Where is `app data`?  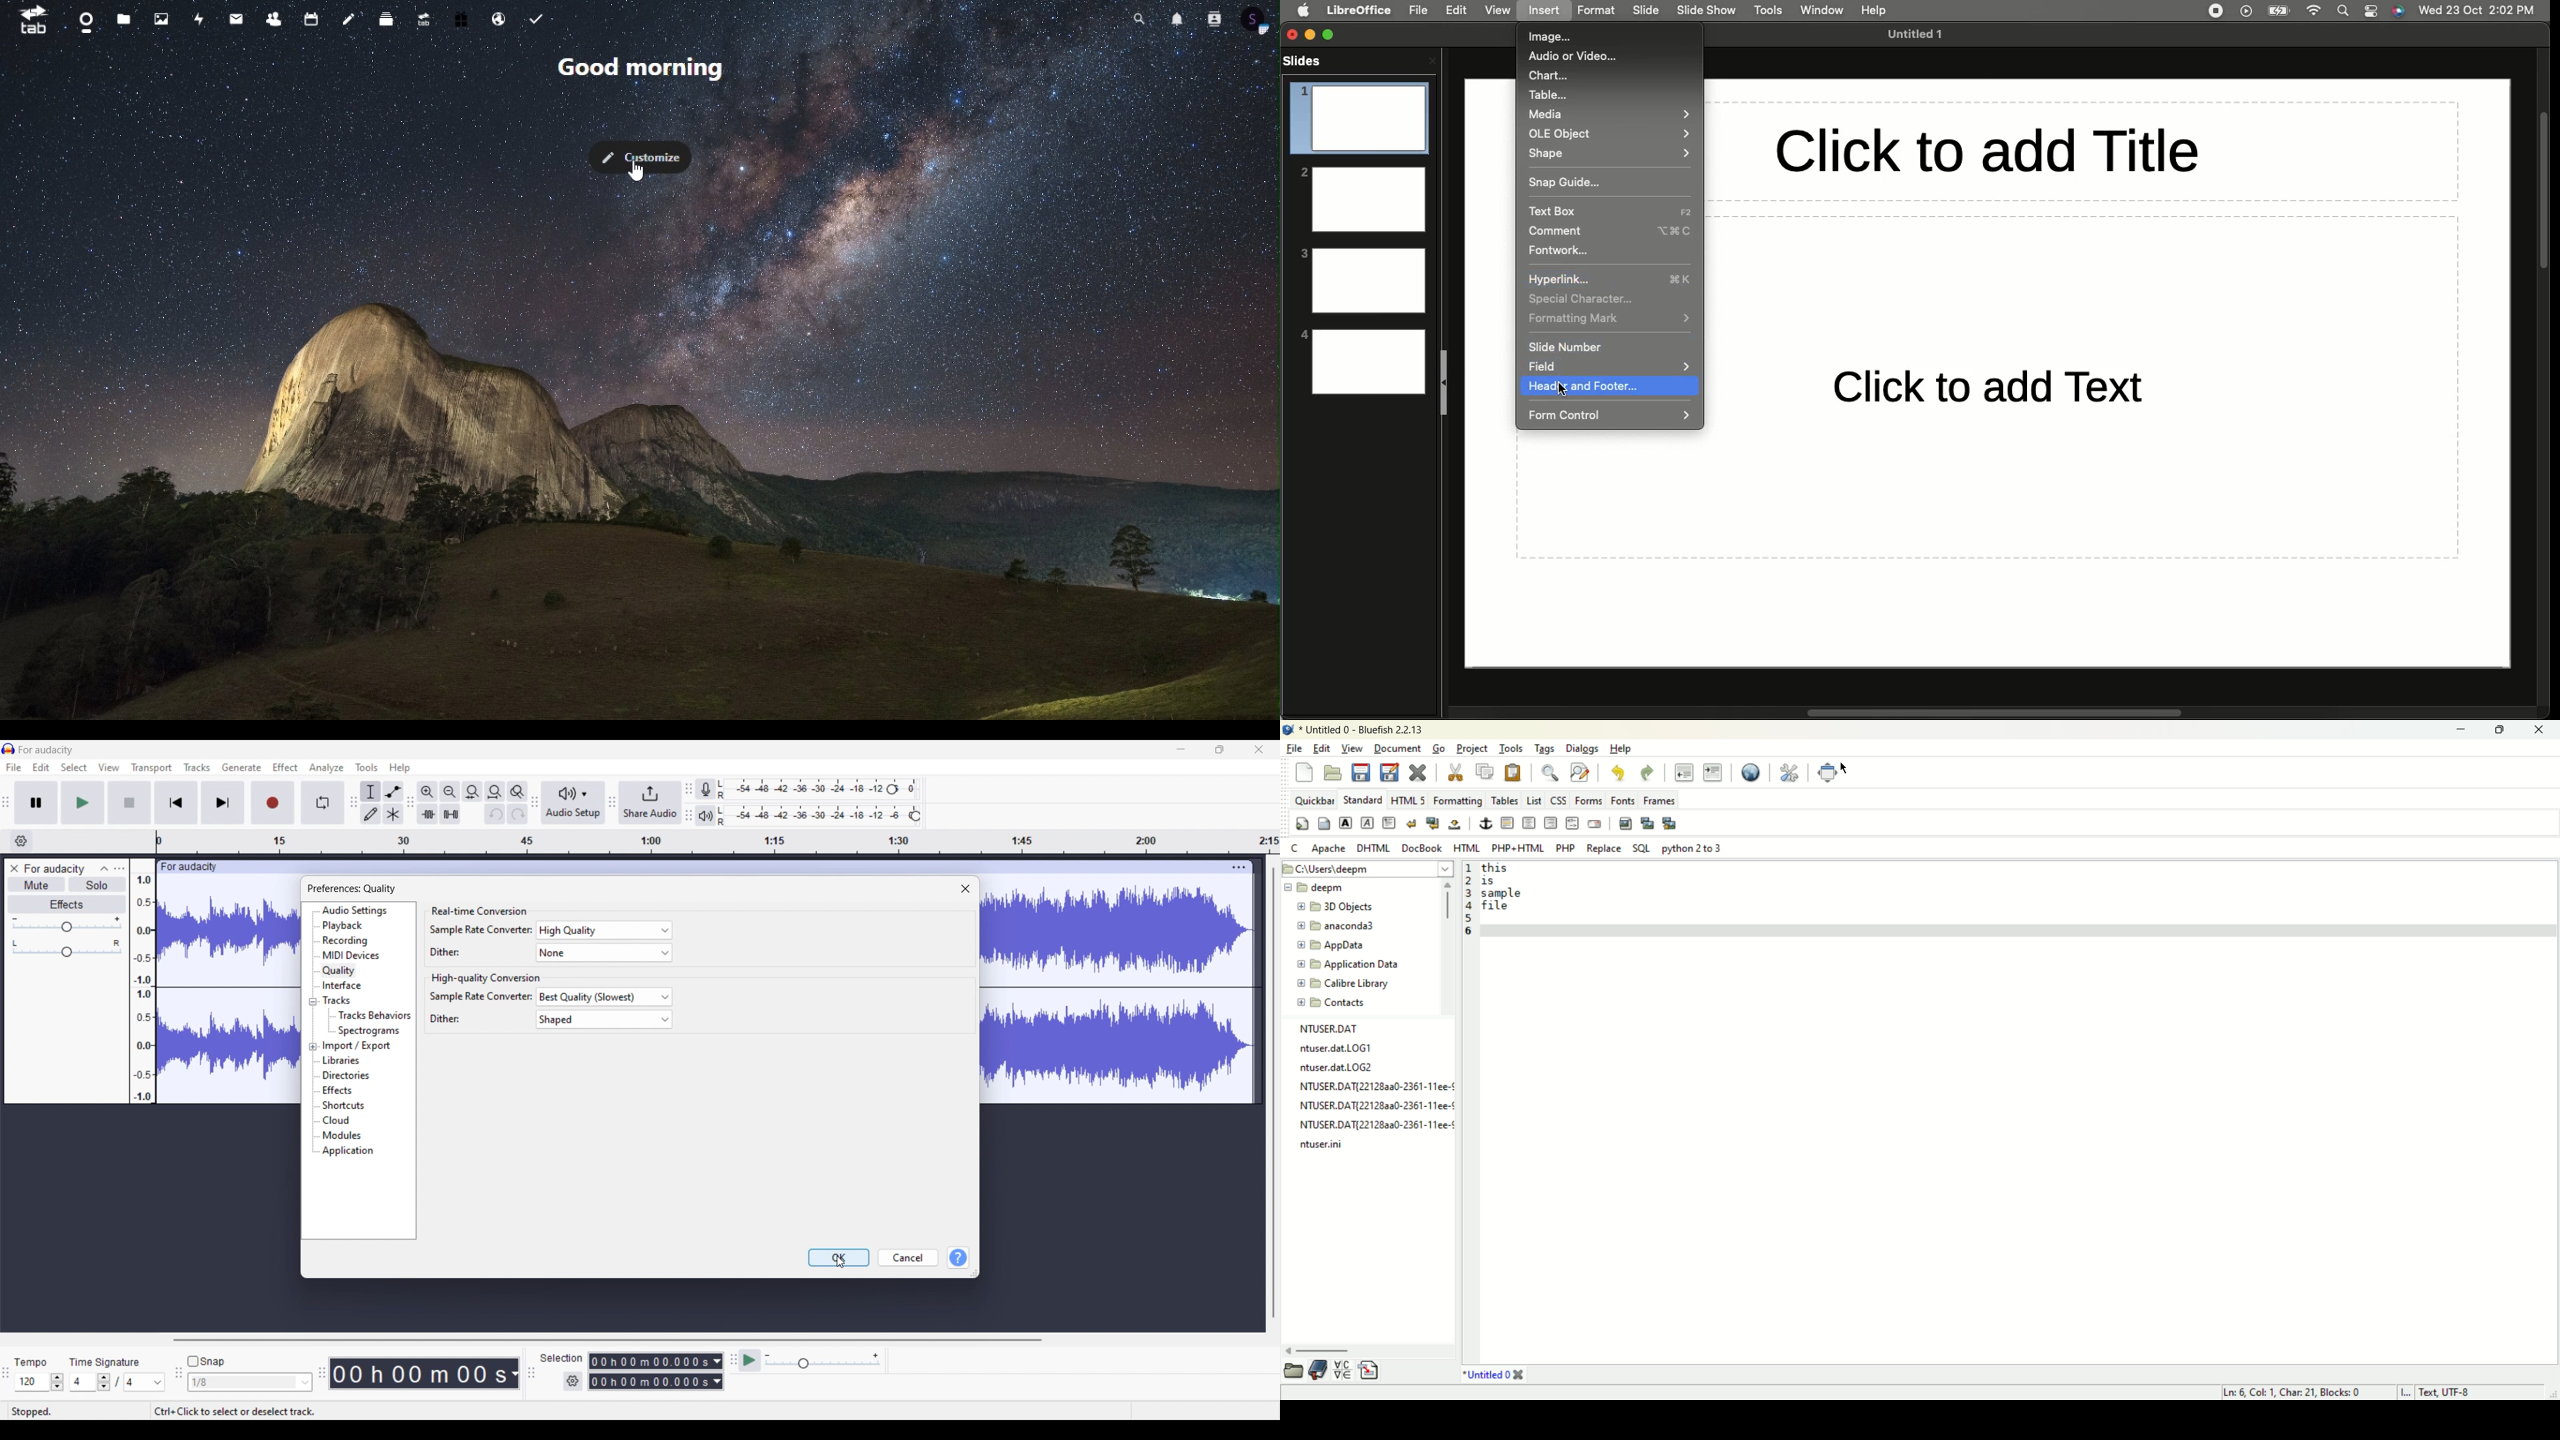 app data is located at coordinates (1331, 945).